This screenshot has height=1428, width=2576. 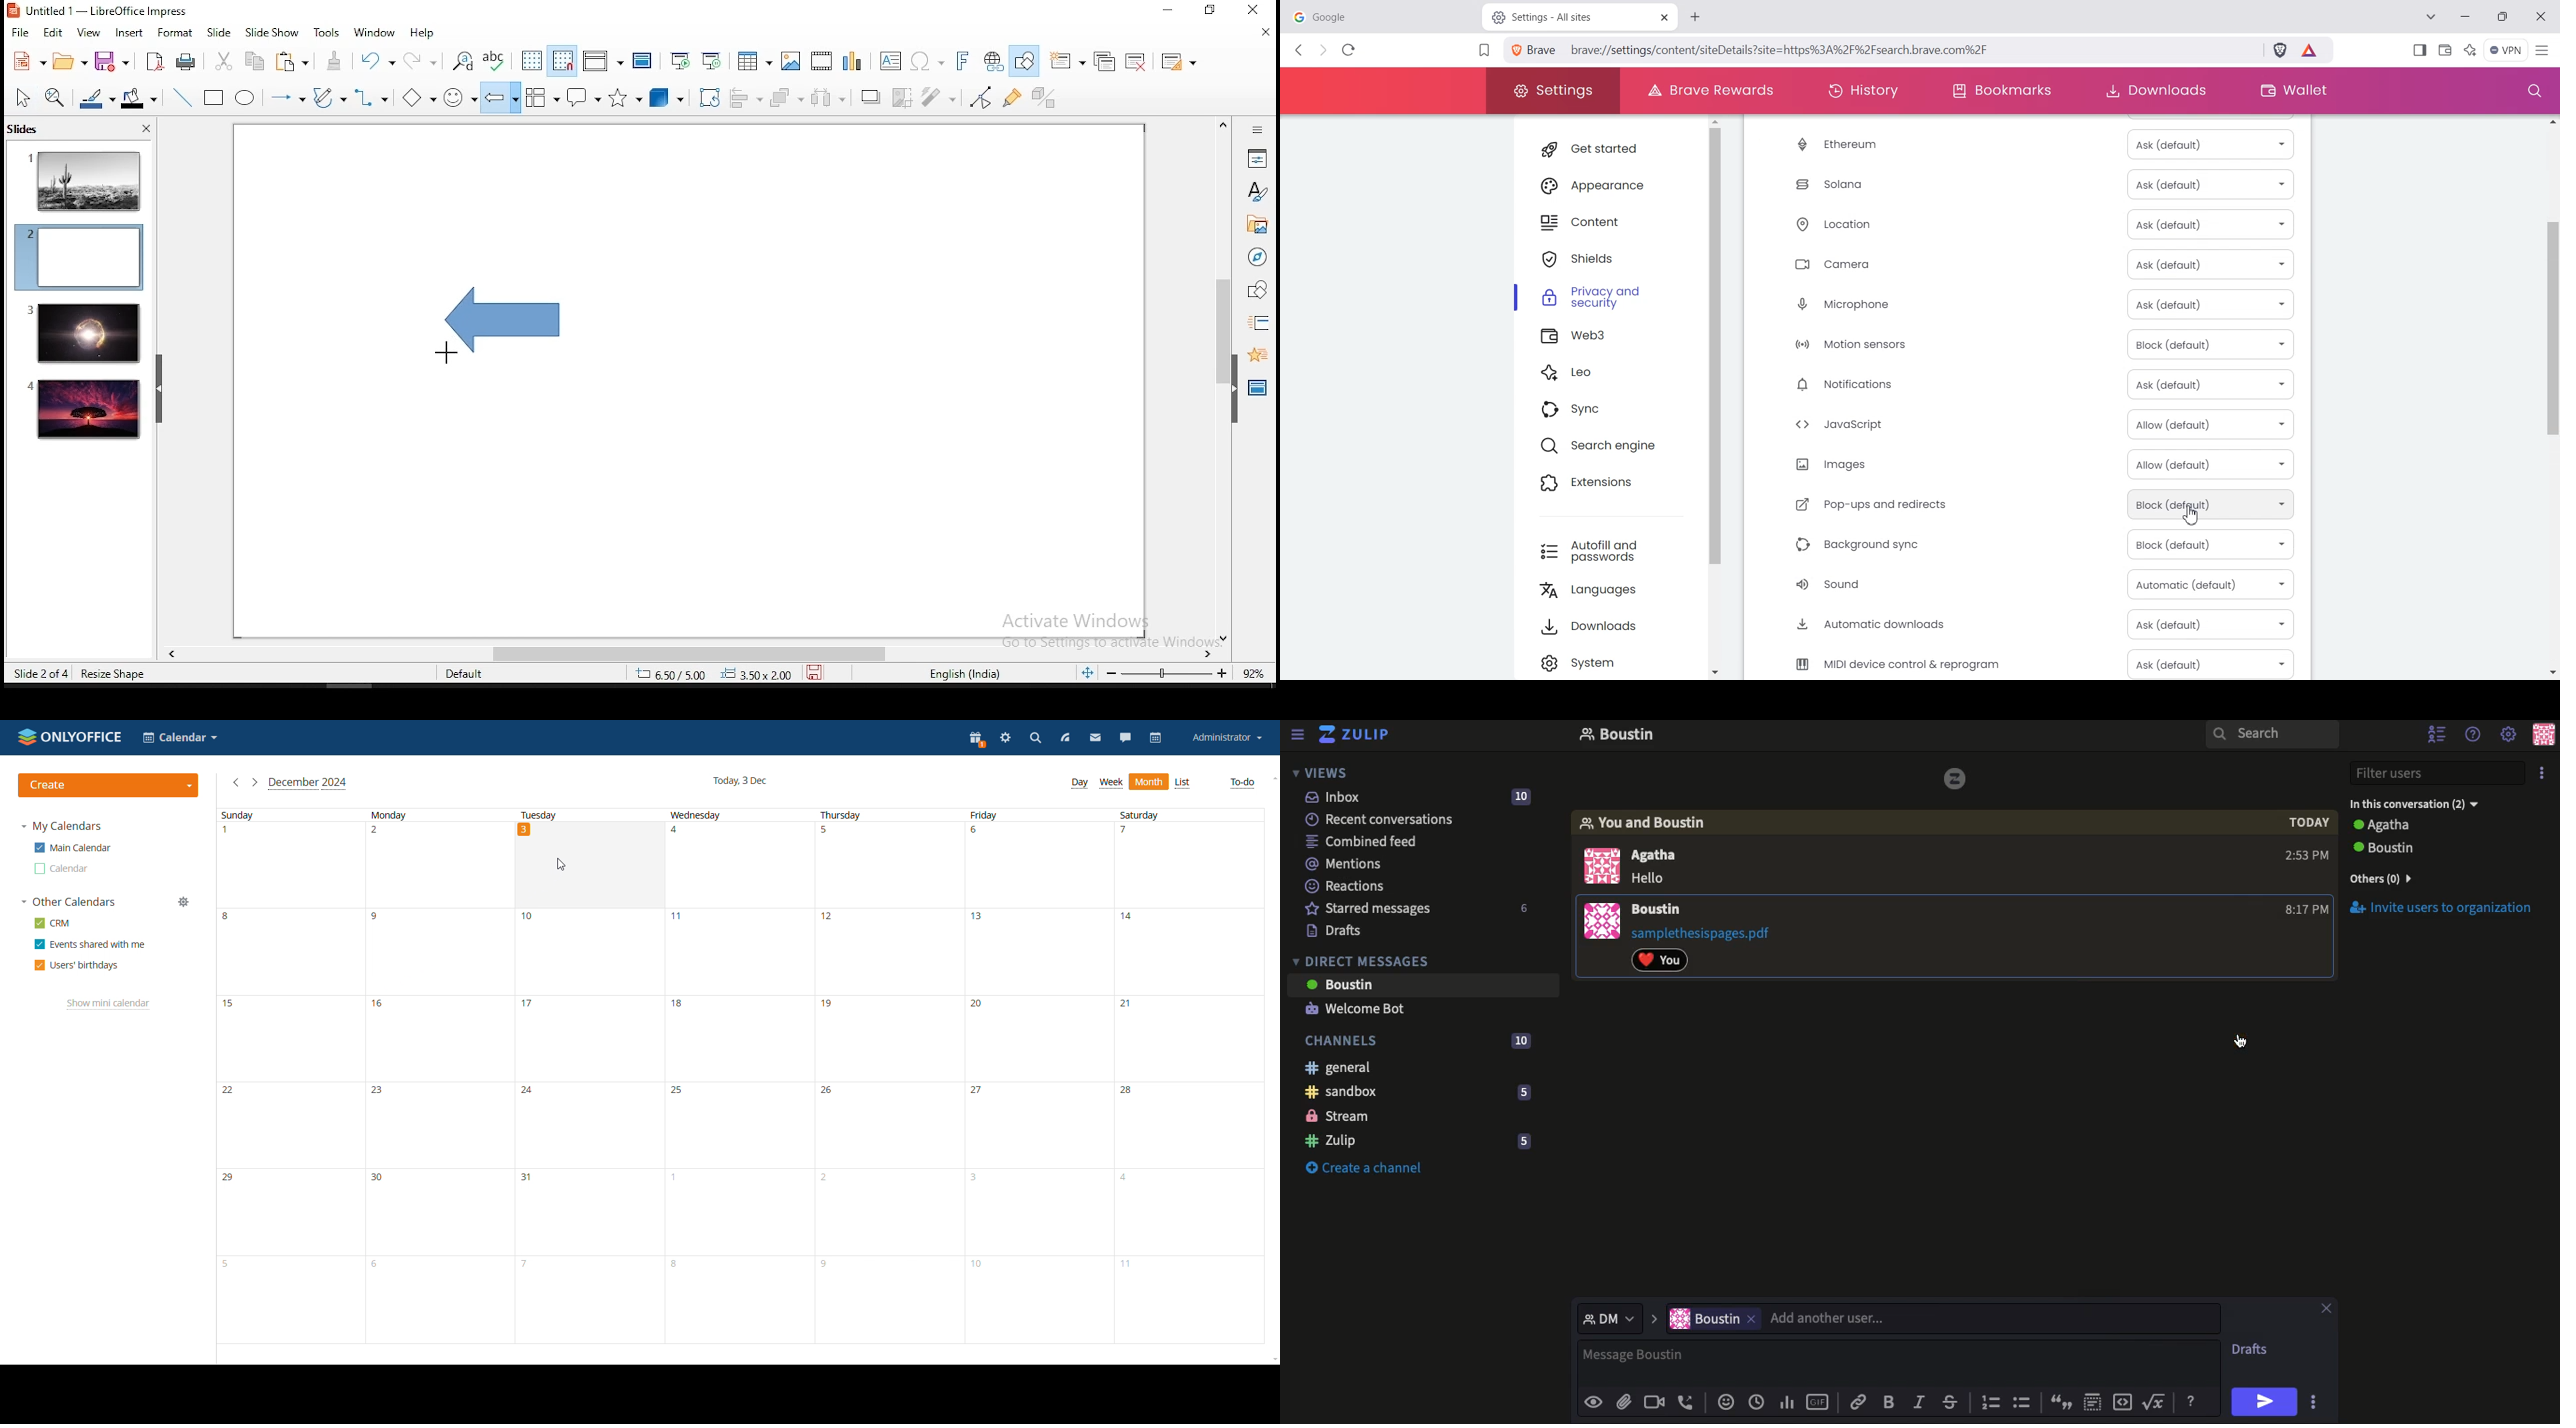 I want to click on window name, so click(x=100, y=10).